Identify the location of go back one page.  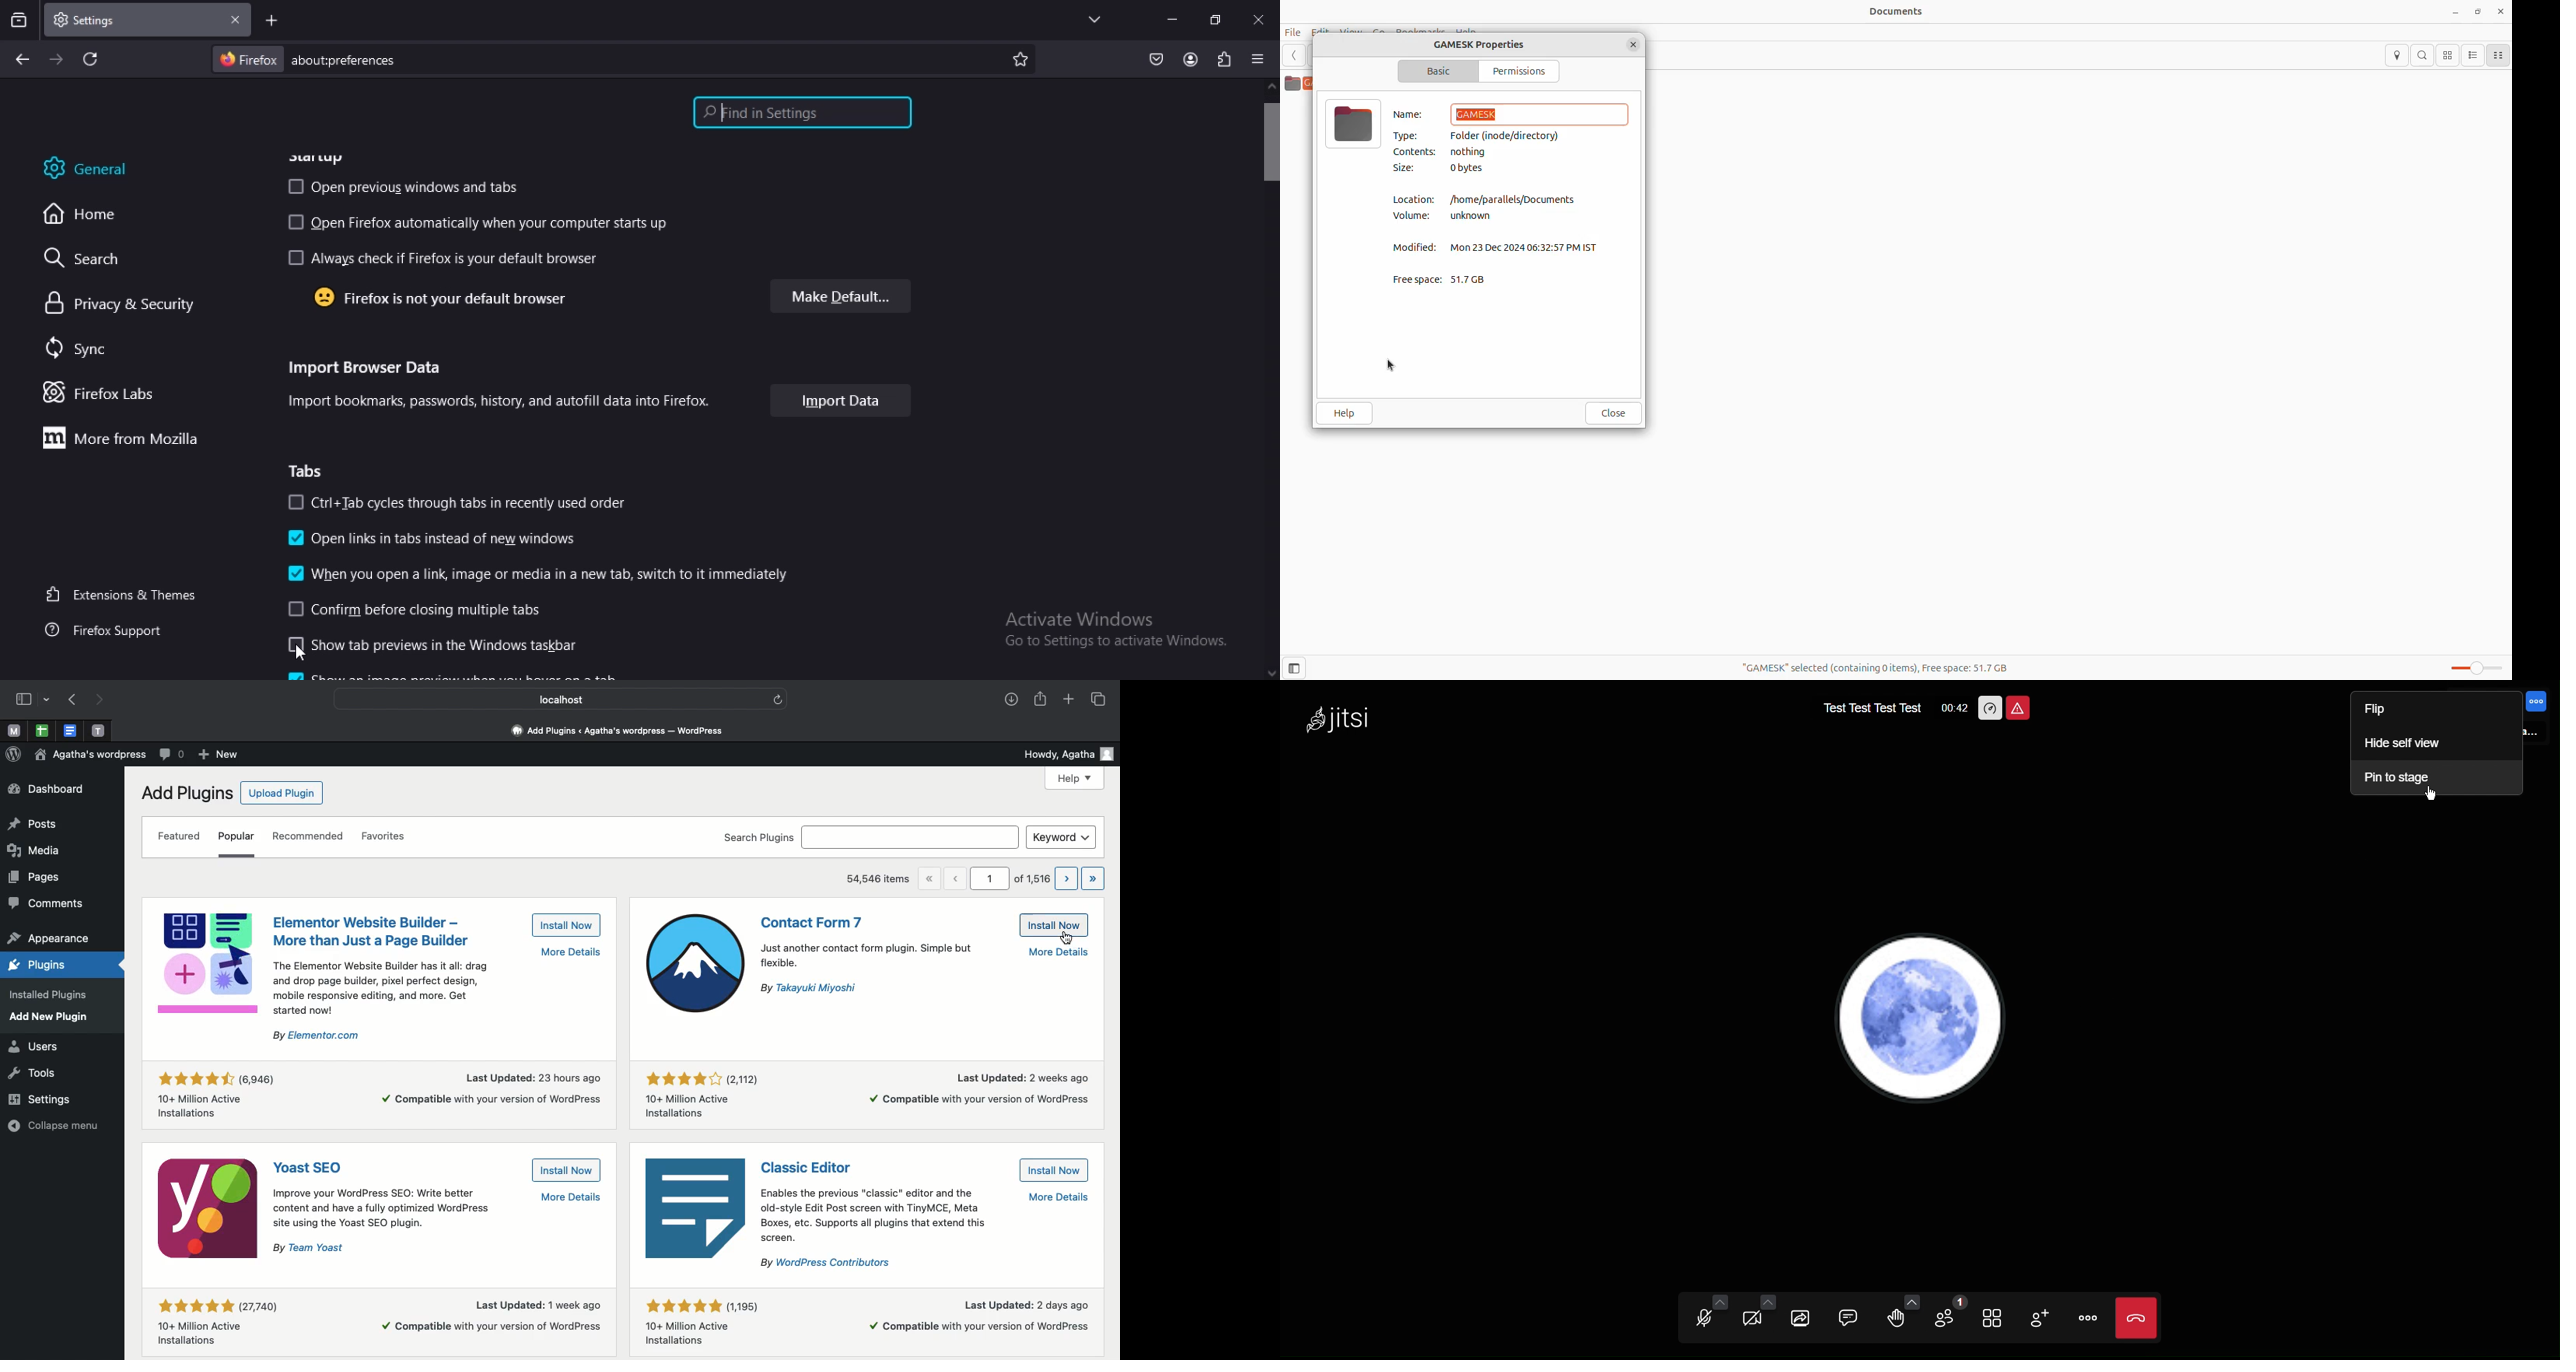
(20, 59).